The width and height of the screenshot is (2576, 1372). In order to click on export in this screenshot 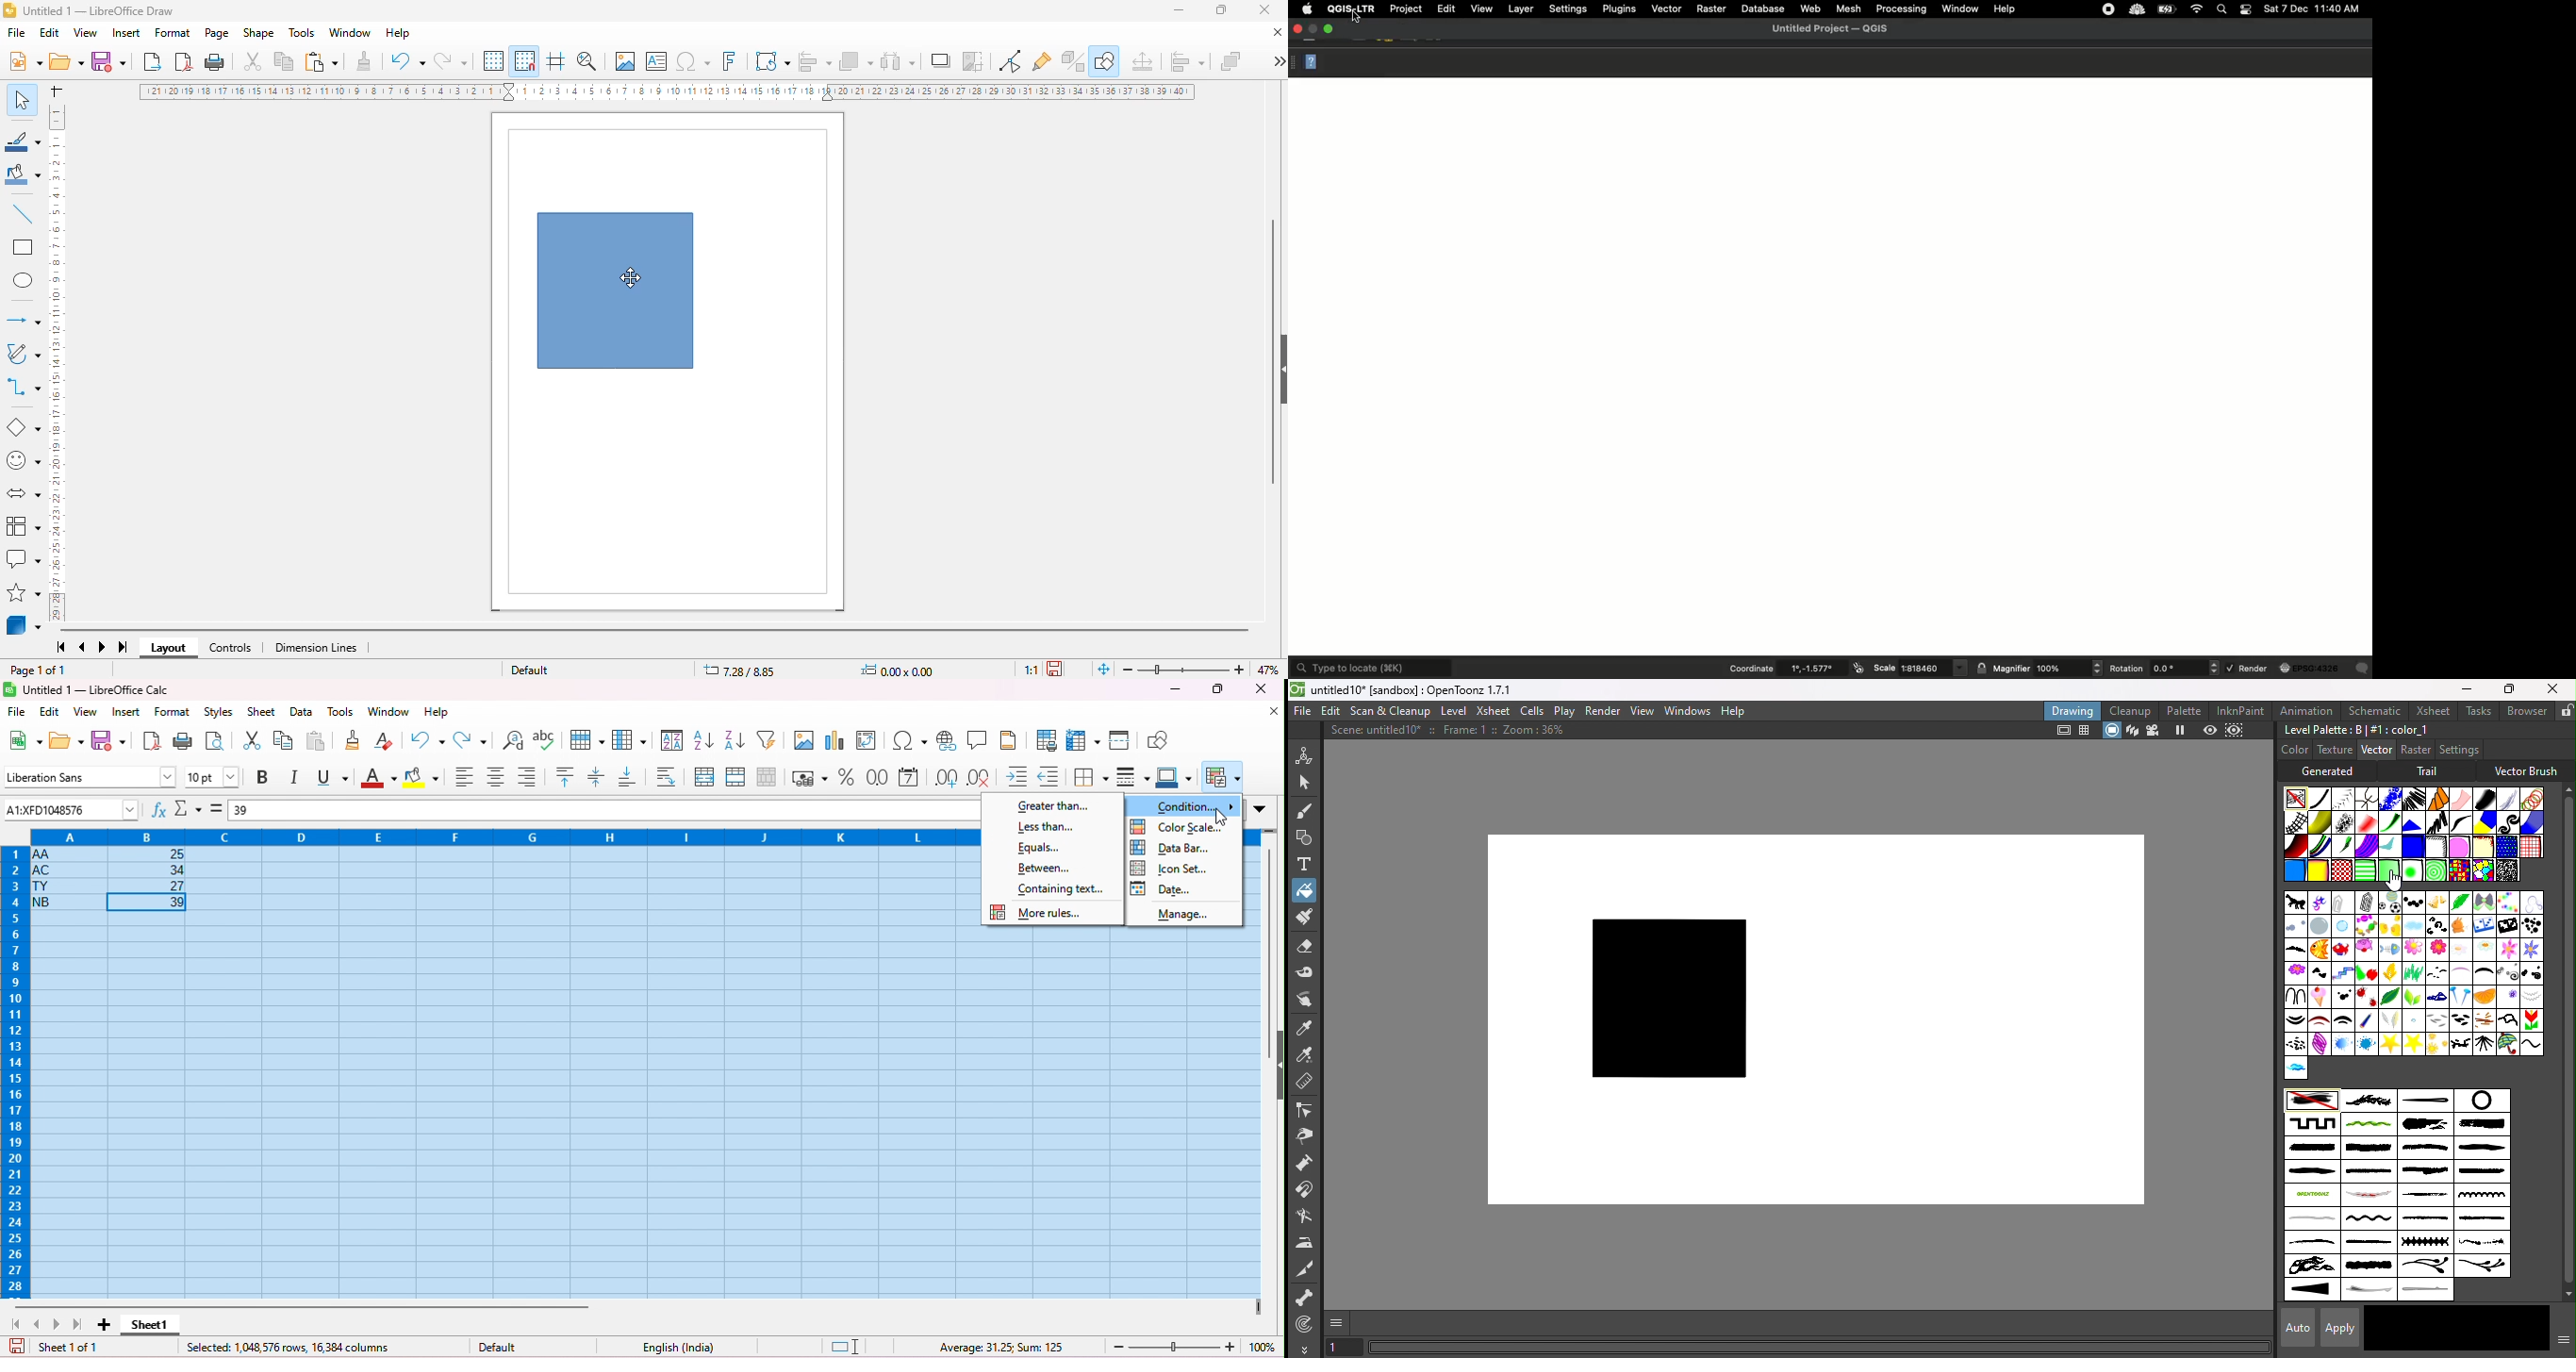, I will do `click(153, 60)`.